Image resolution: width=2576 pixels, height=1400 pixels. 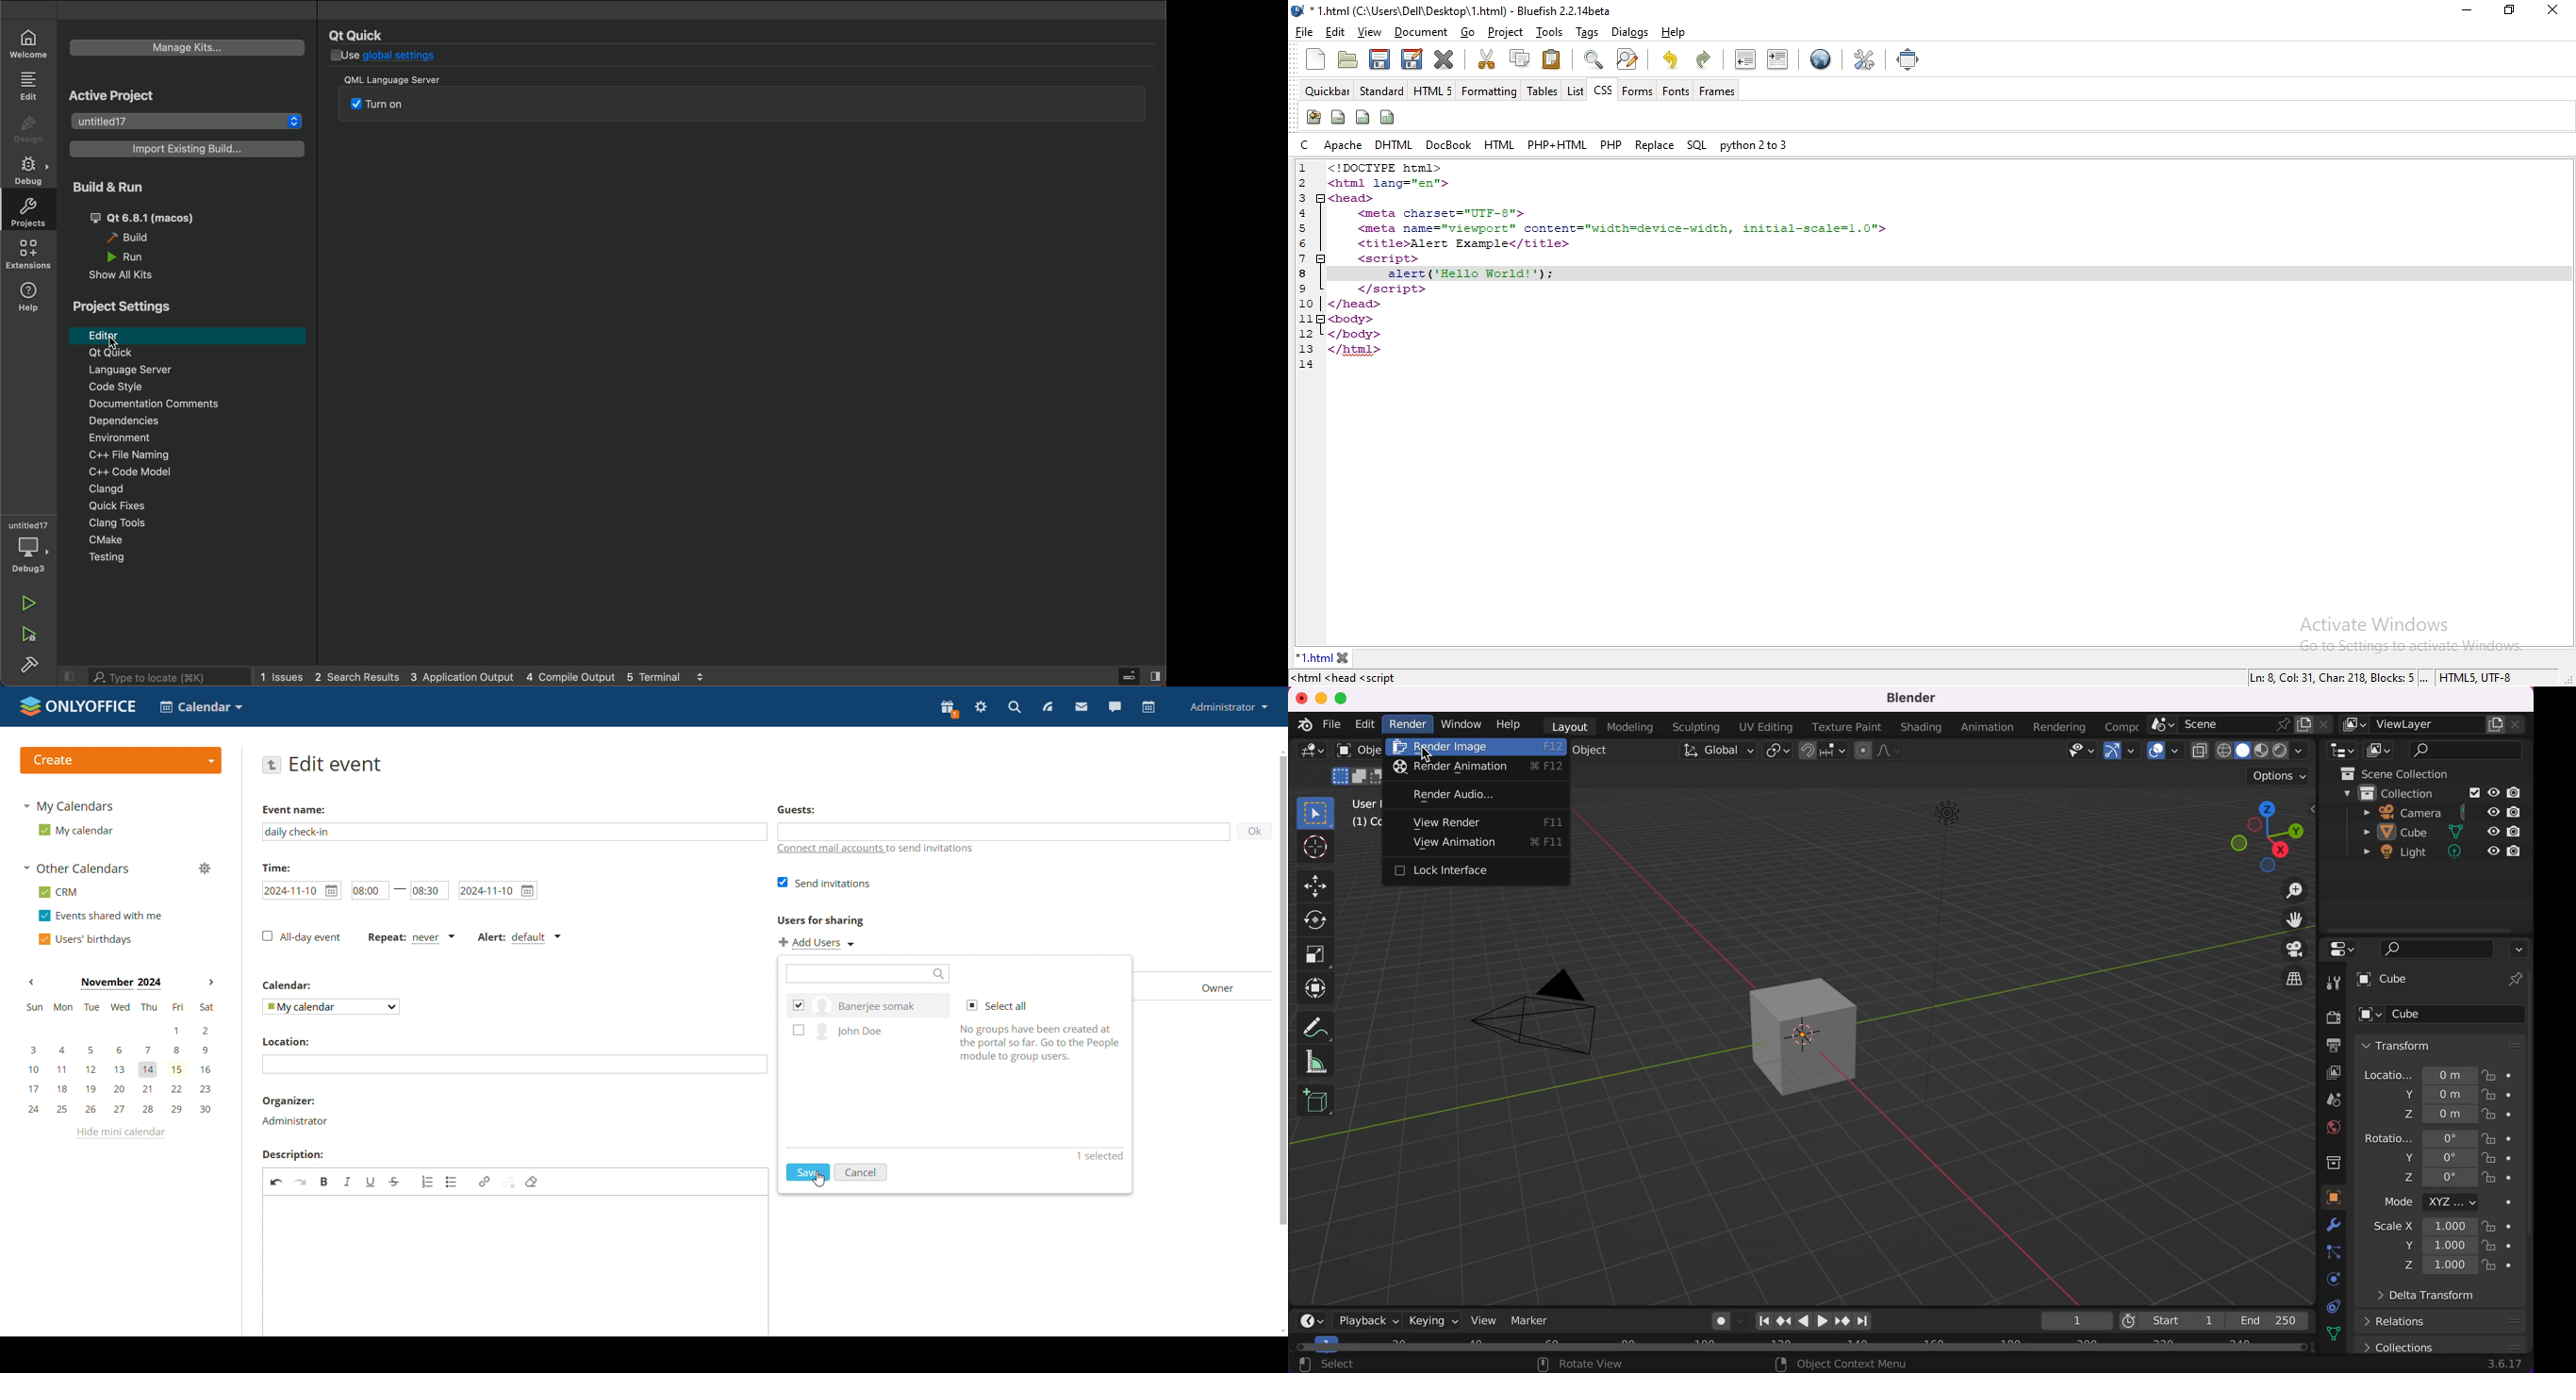 I want to click on user 1 ticked, so click(x=867, y=1004).